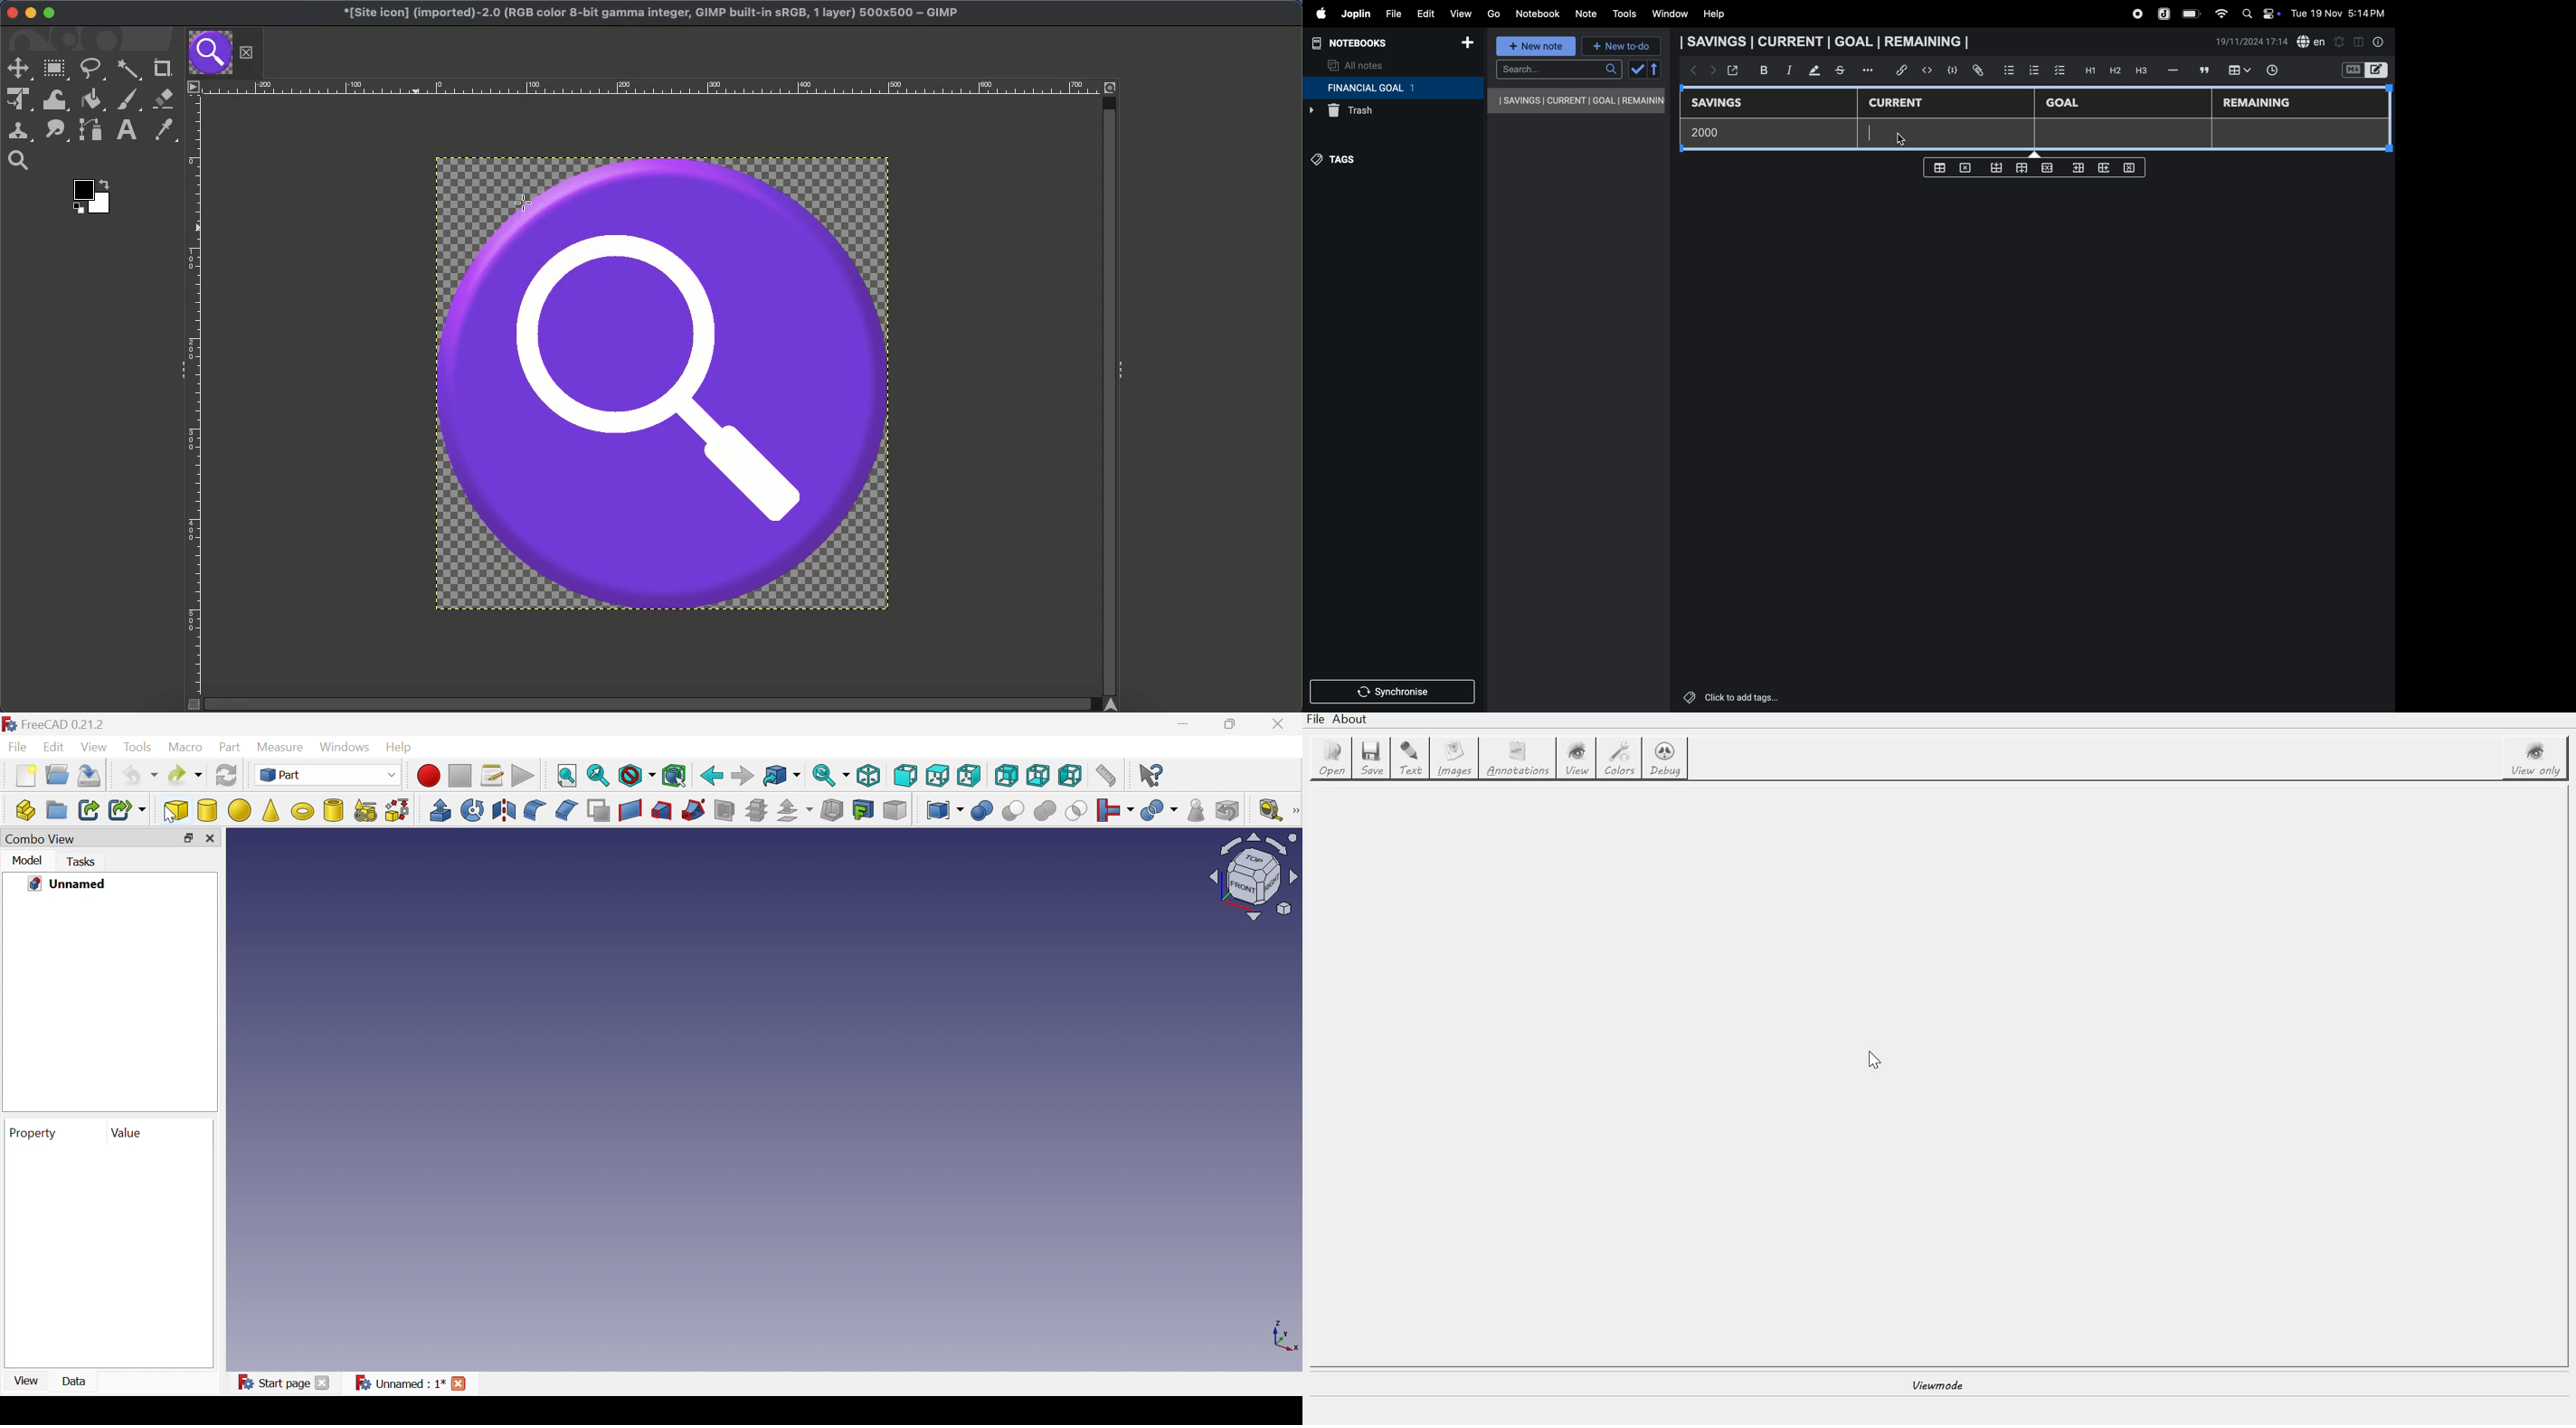 The height and width of the screenshot is (1428, 2576). Describe the element at coordinates (1316, 13) in the screenshot. I see `apple menu` at that location.